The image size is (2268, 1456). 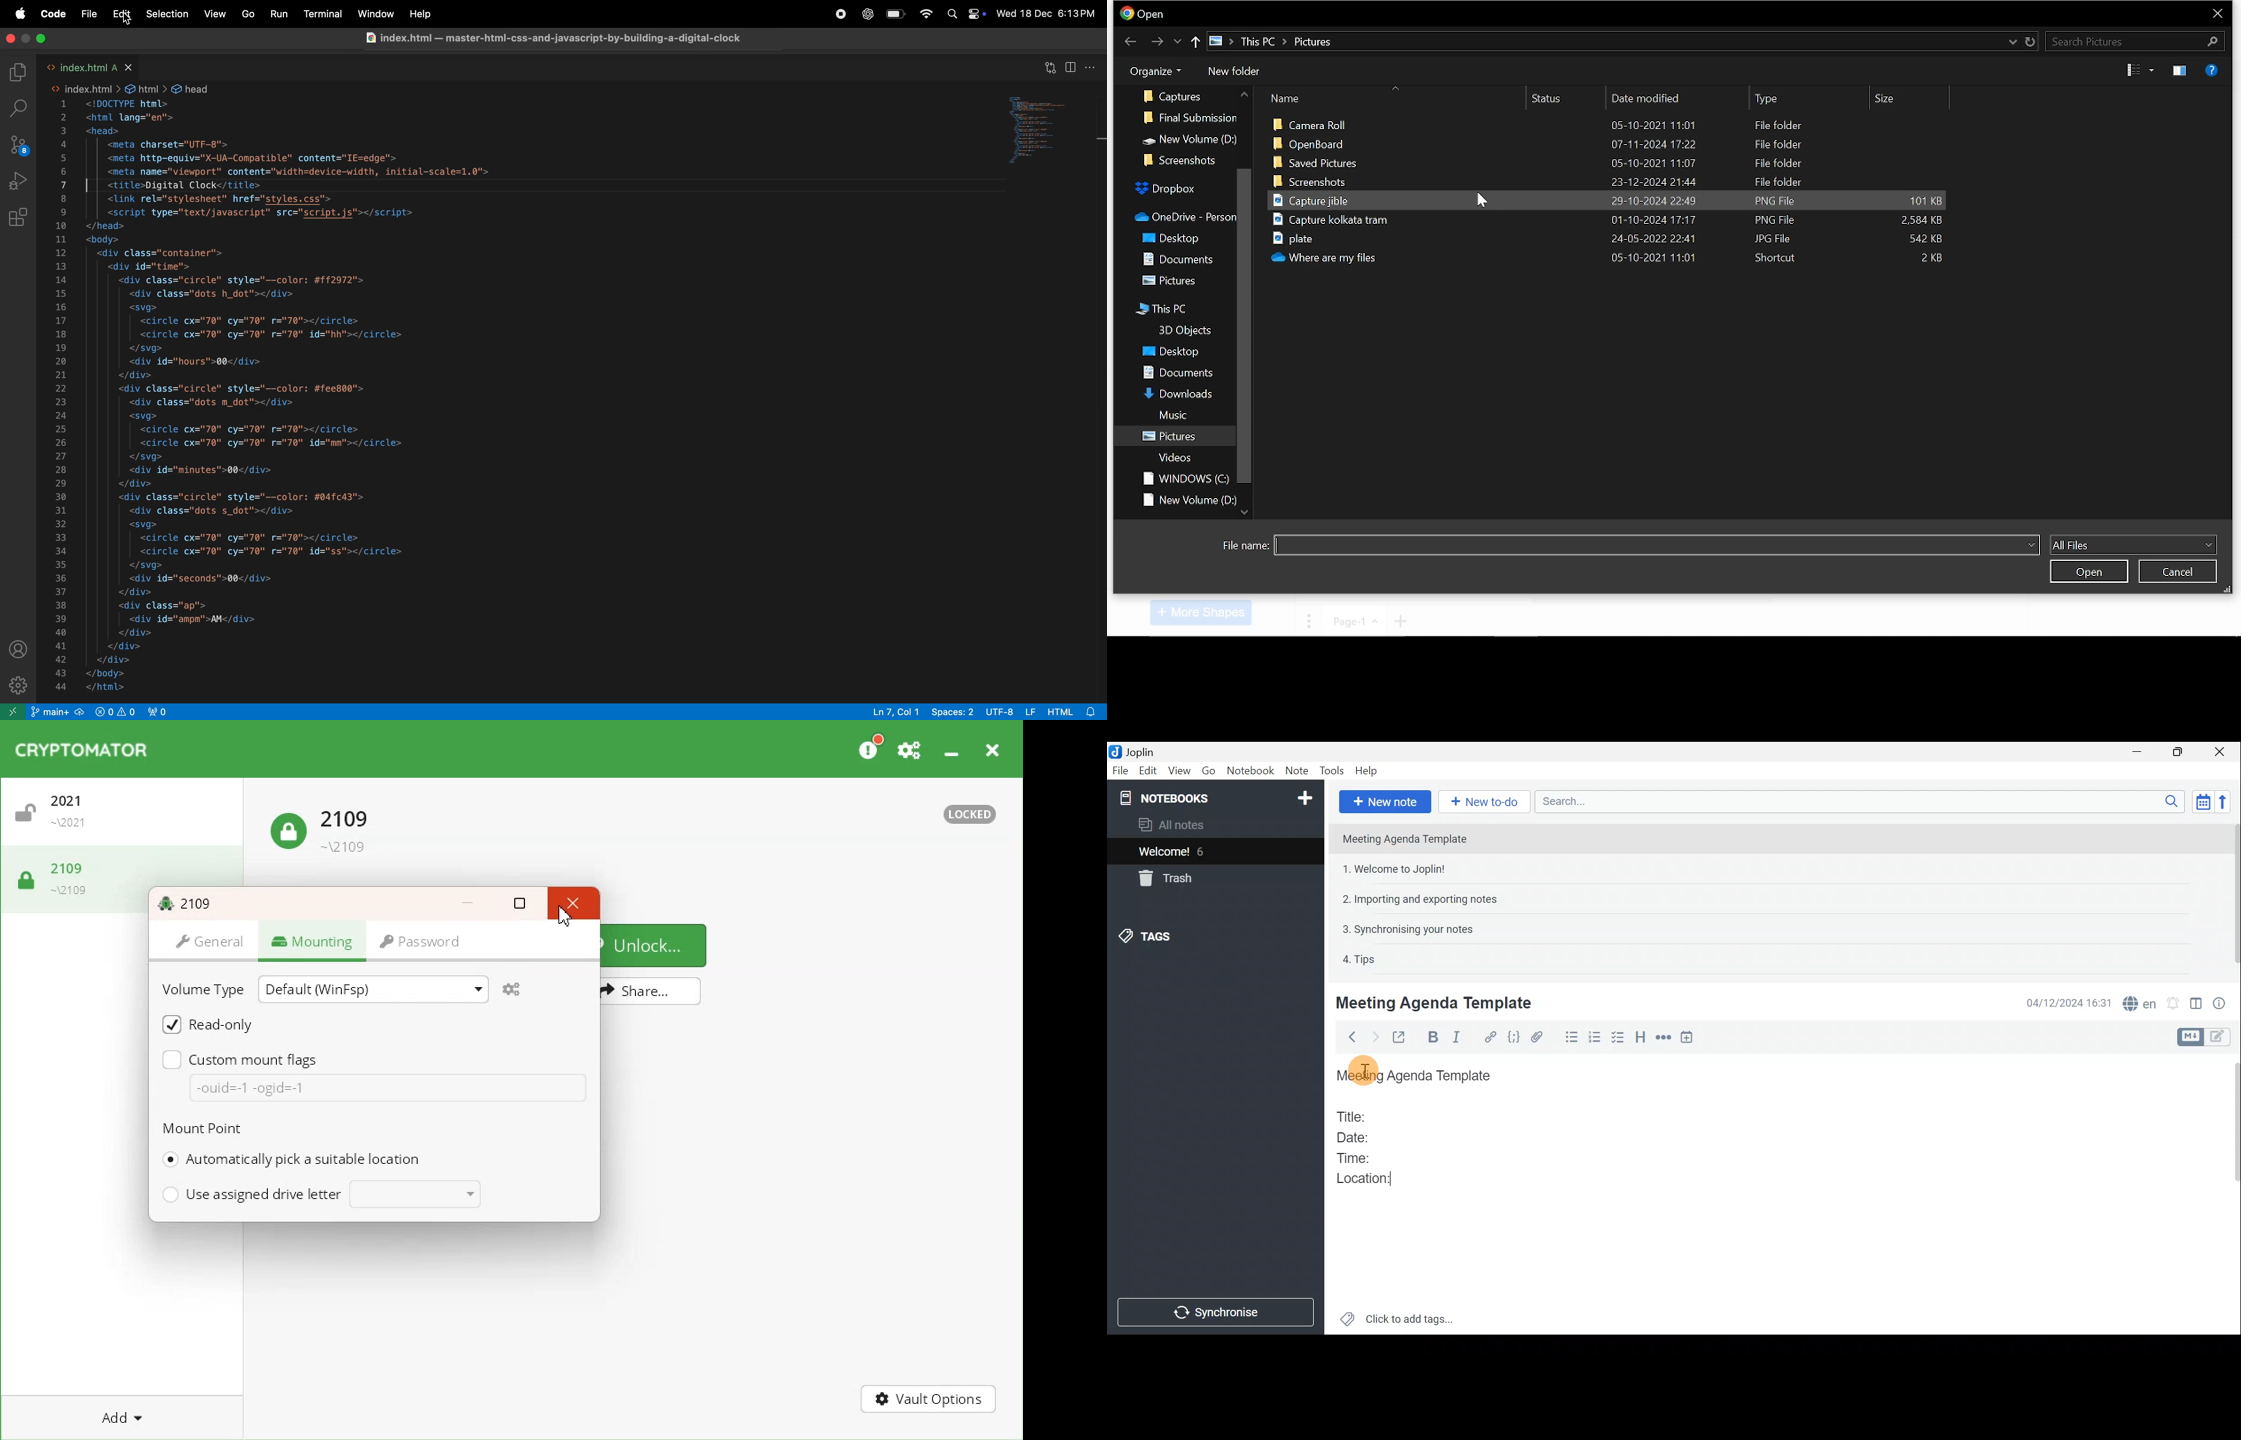 I want to click on folders, so click(x=1164, y=309).